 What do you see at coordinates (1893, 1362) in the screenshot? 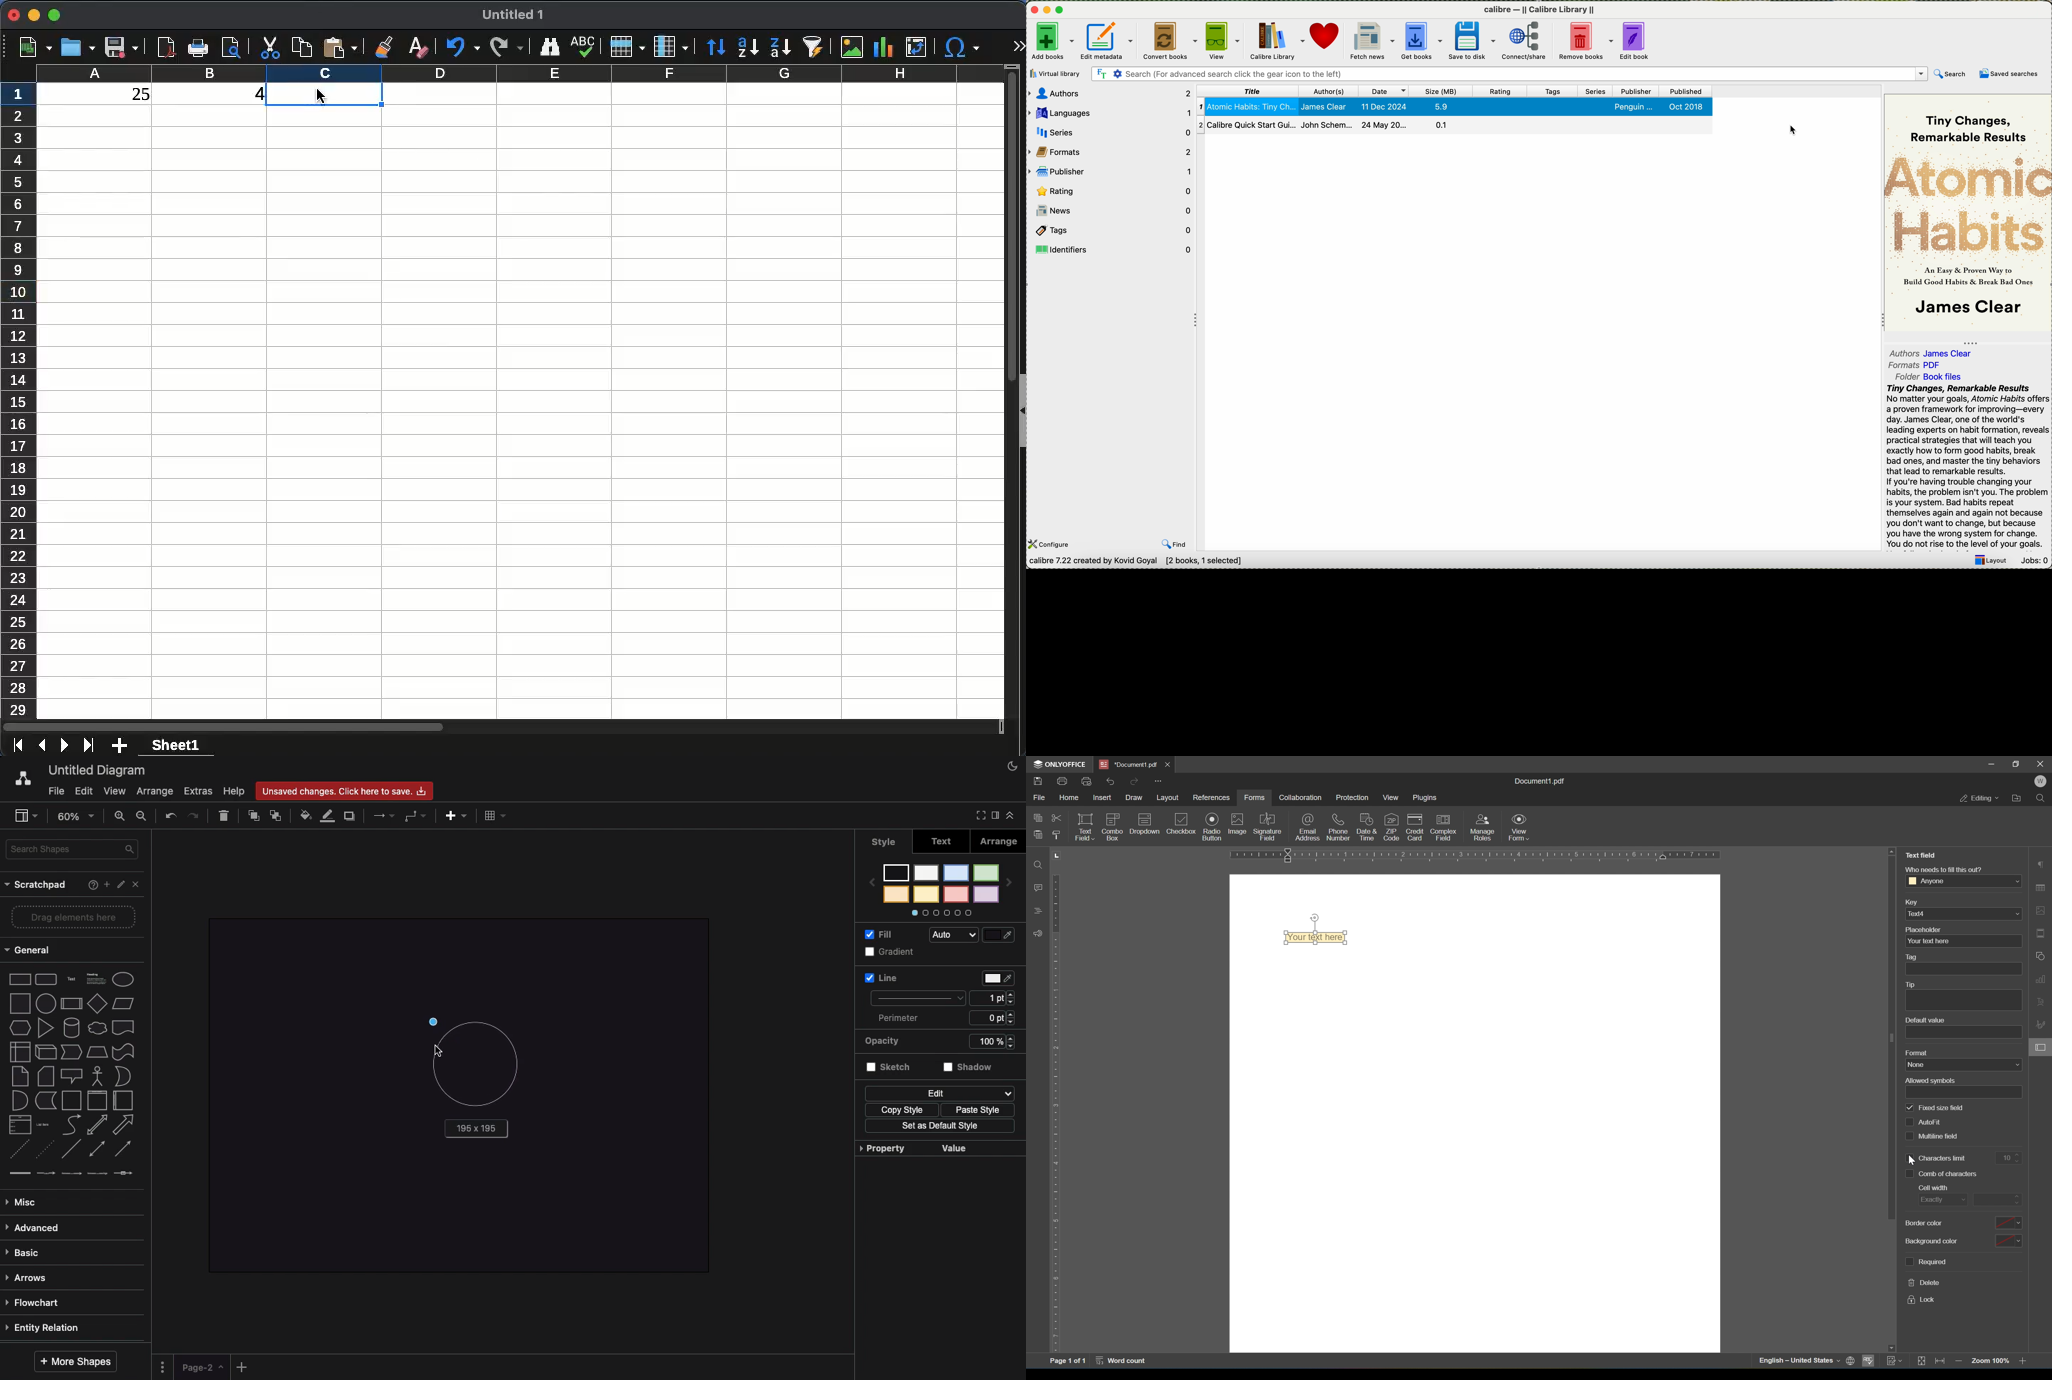
I see `track changes` at bounding box center [1893, 1362].